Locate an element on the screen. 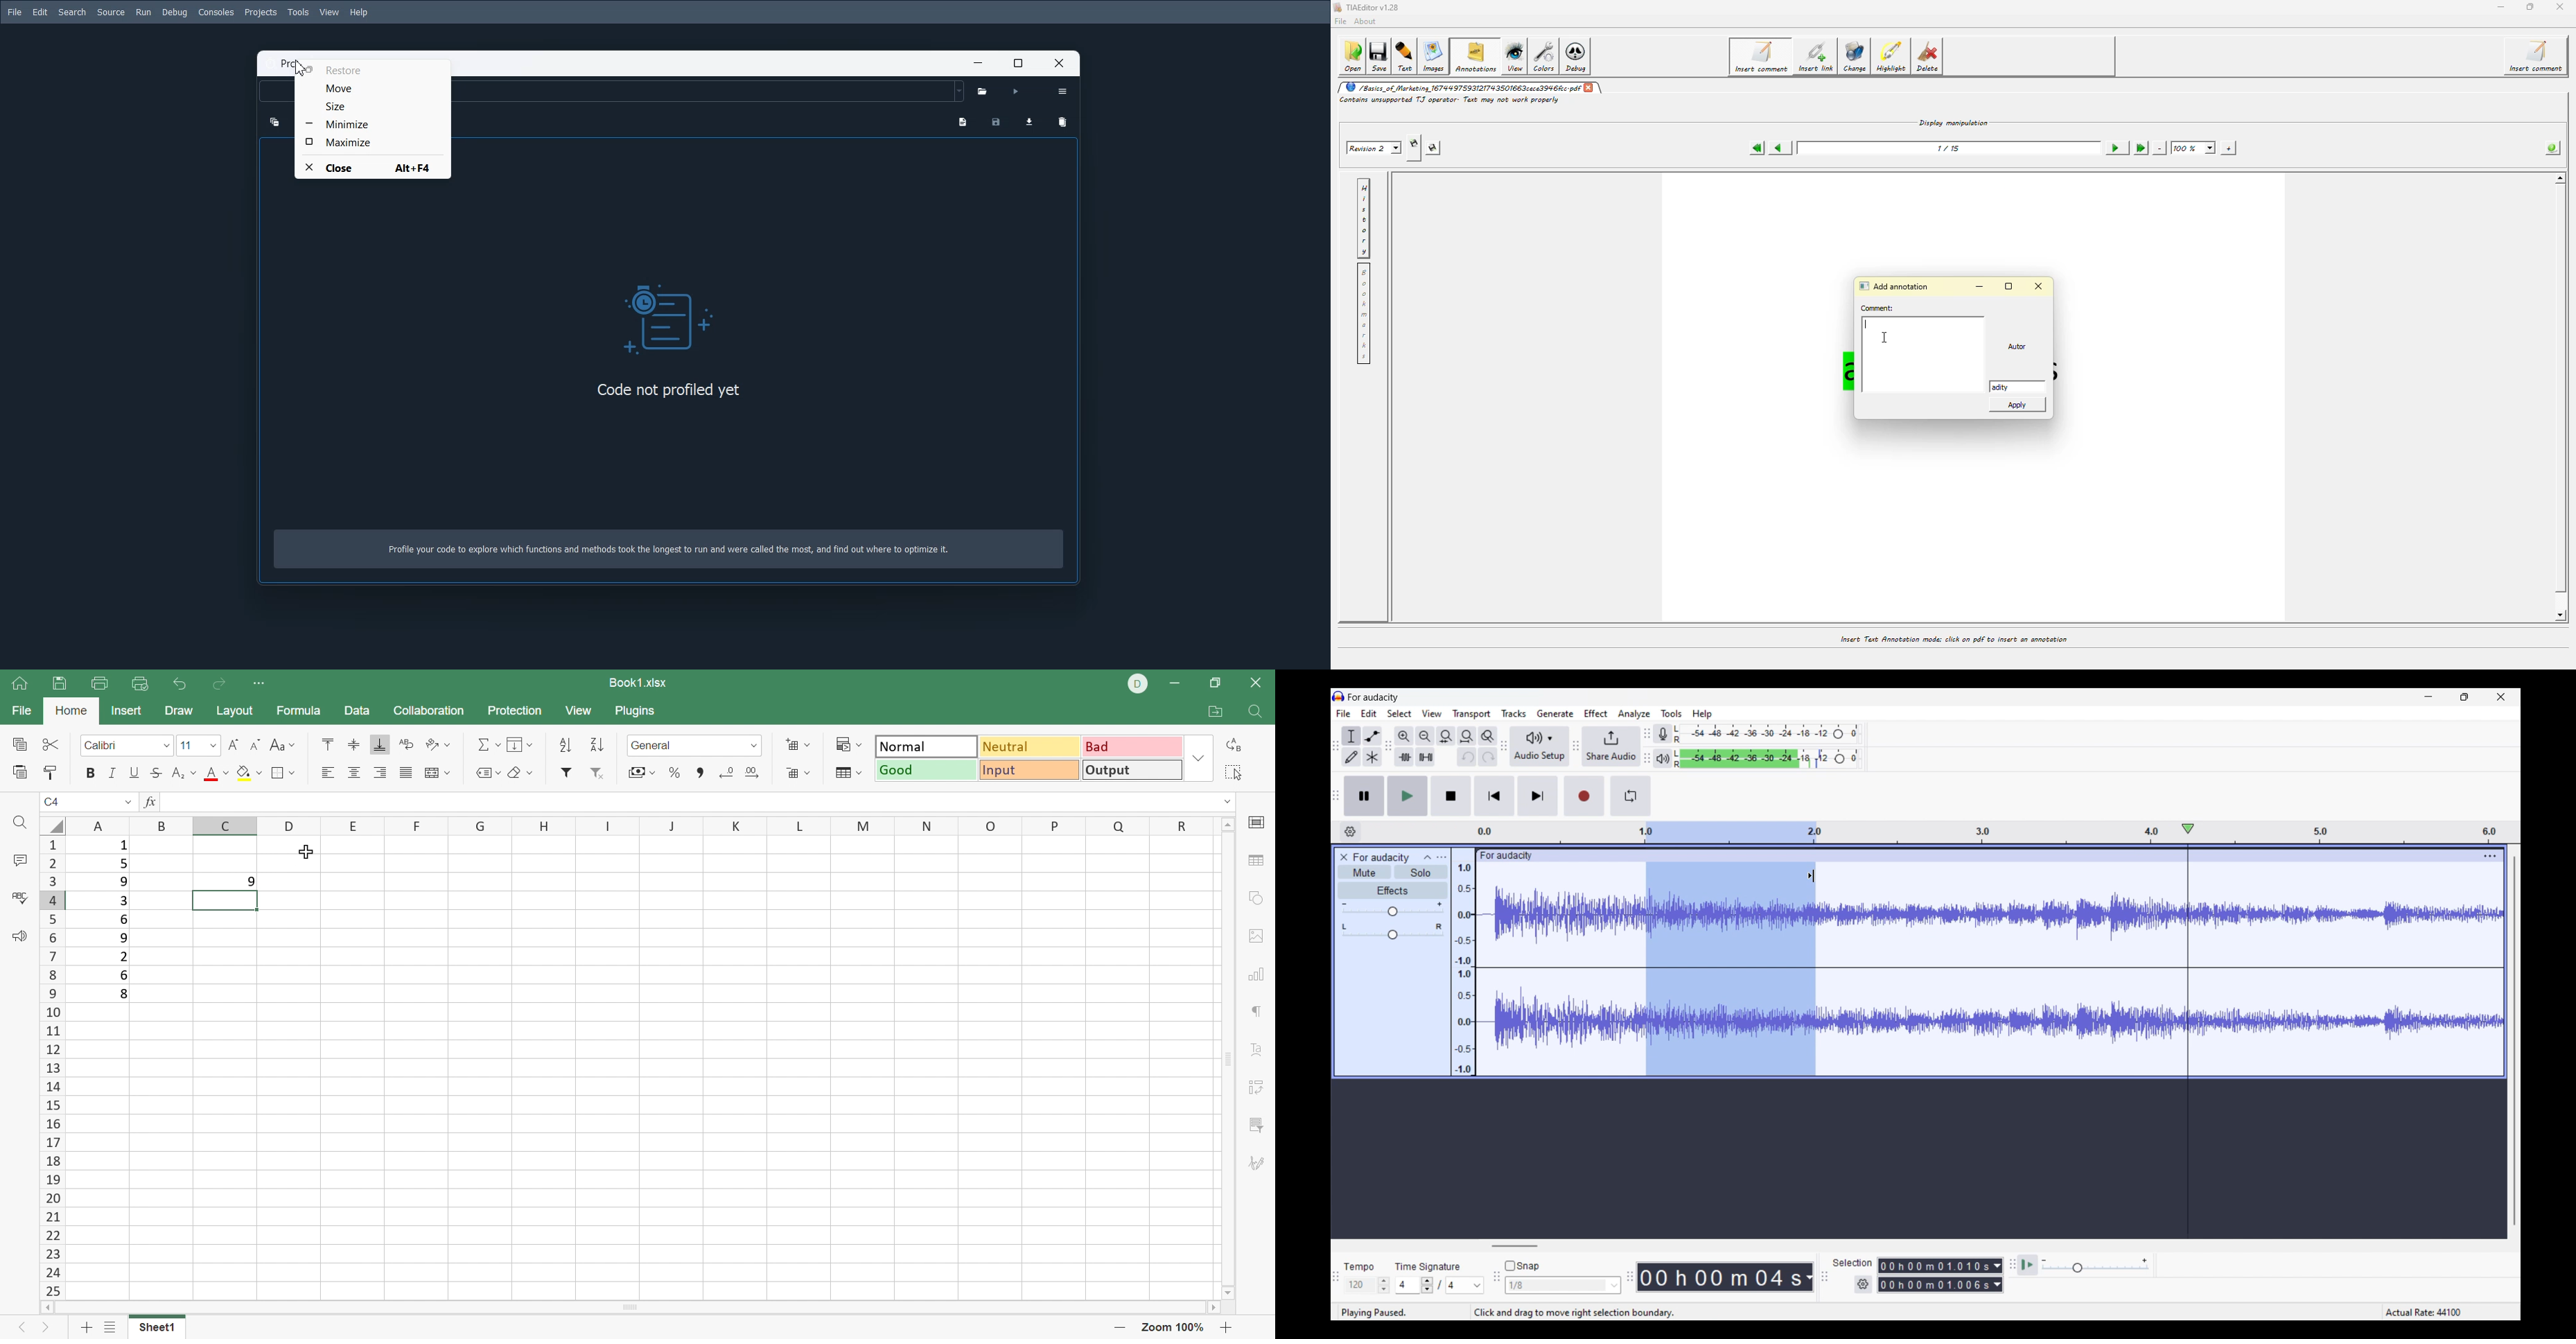 The image size is (2576, 1344). Find is located at coordinates (1257, 714).